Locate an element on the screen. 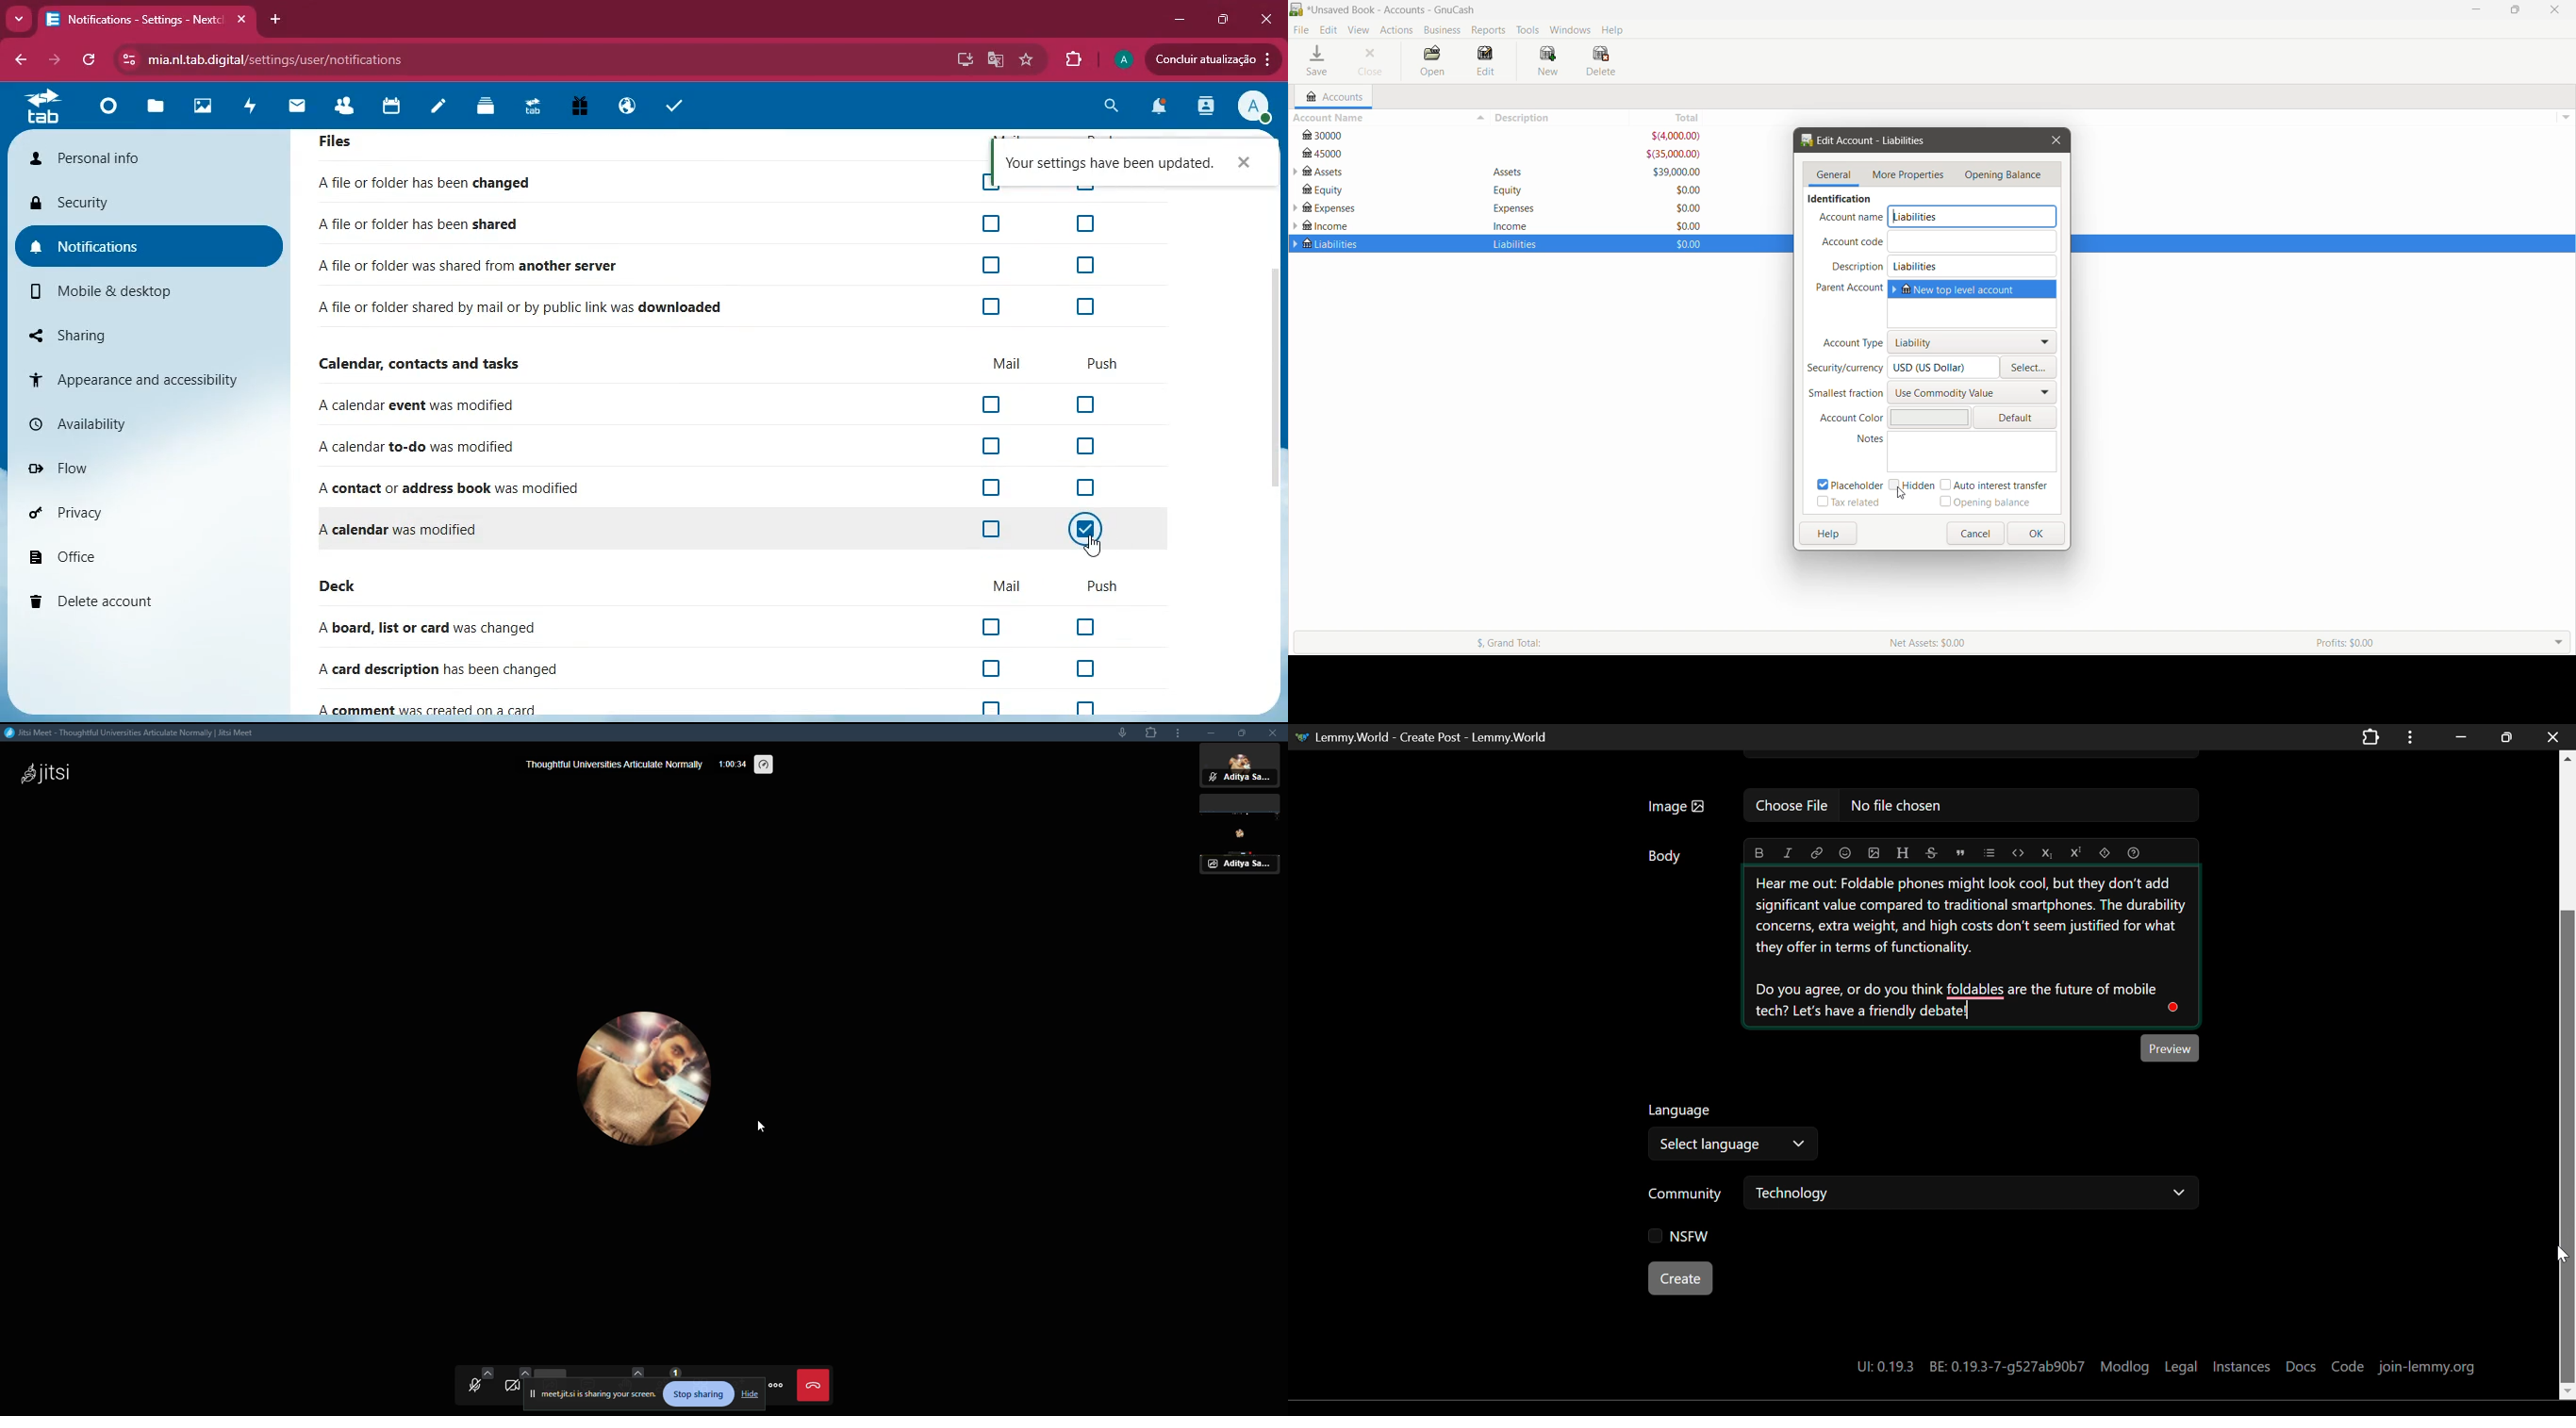 This screenshot has width=2576, height=1428. Business is located at coordinates (1442, 30).